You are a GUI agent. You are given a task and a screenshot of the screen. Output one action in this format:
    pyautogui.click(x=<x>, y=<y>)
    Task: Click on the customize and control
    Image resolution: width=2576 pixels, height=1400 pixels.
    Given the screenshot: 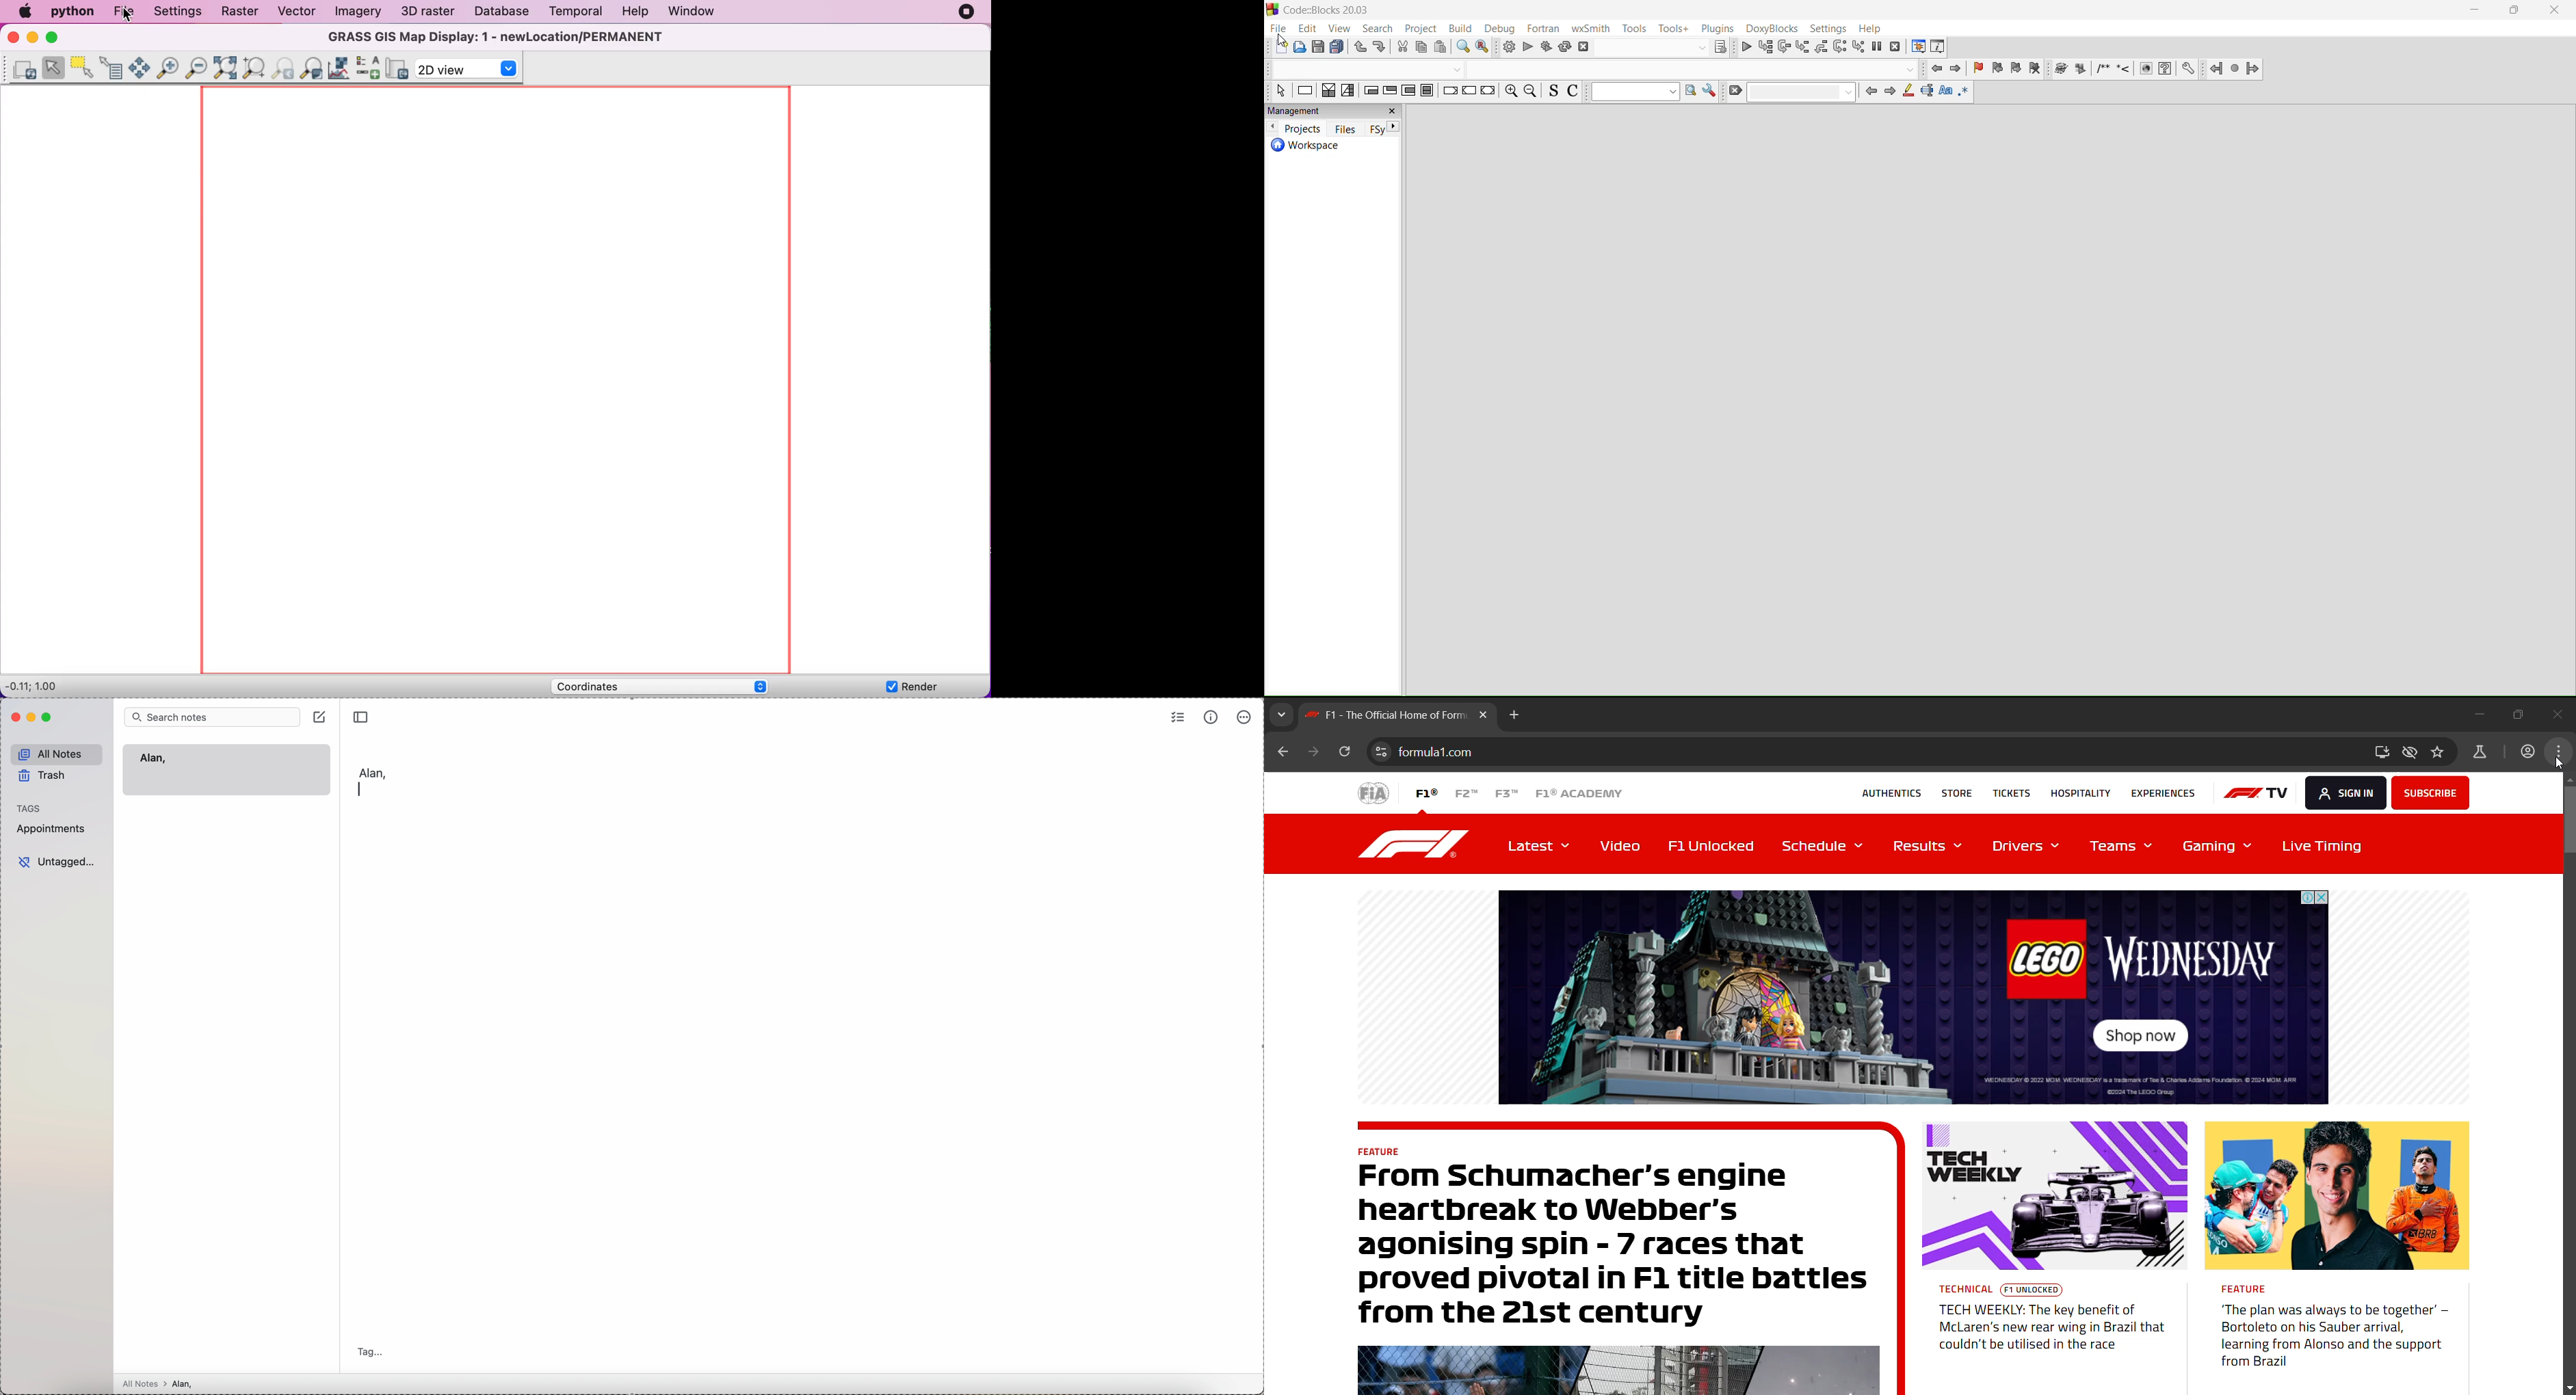 What is the action you would take?
    pyautogui.click(x=2562, y=752)
    